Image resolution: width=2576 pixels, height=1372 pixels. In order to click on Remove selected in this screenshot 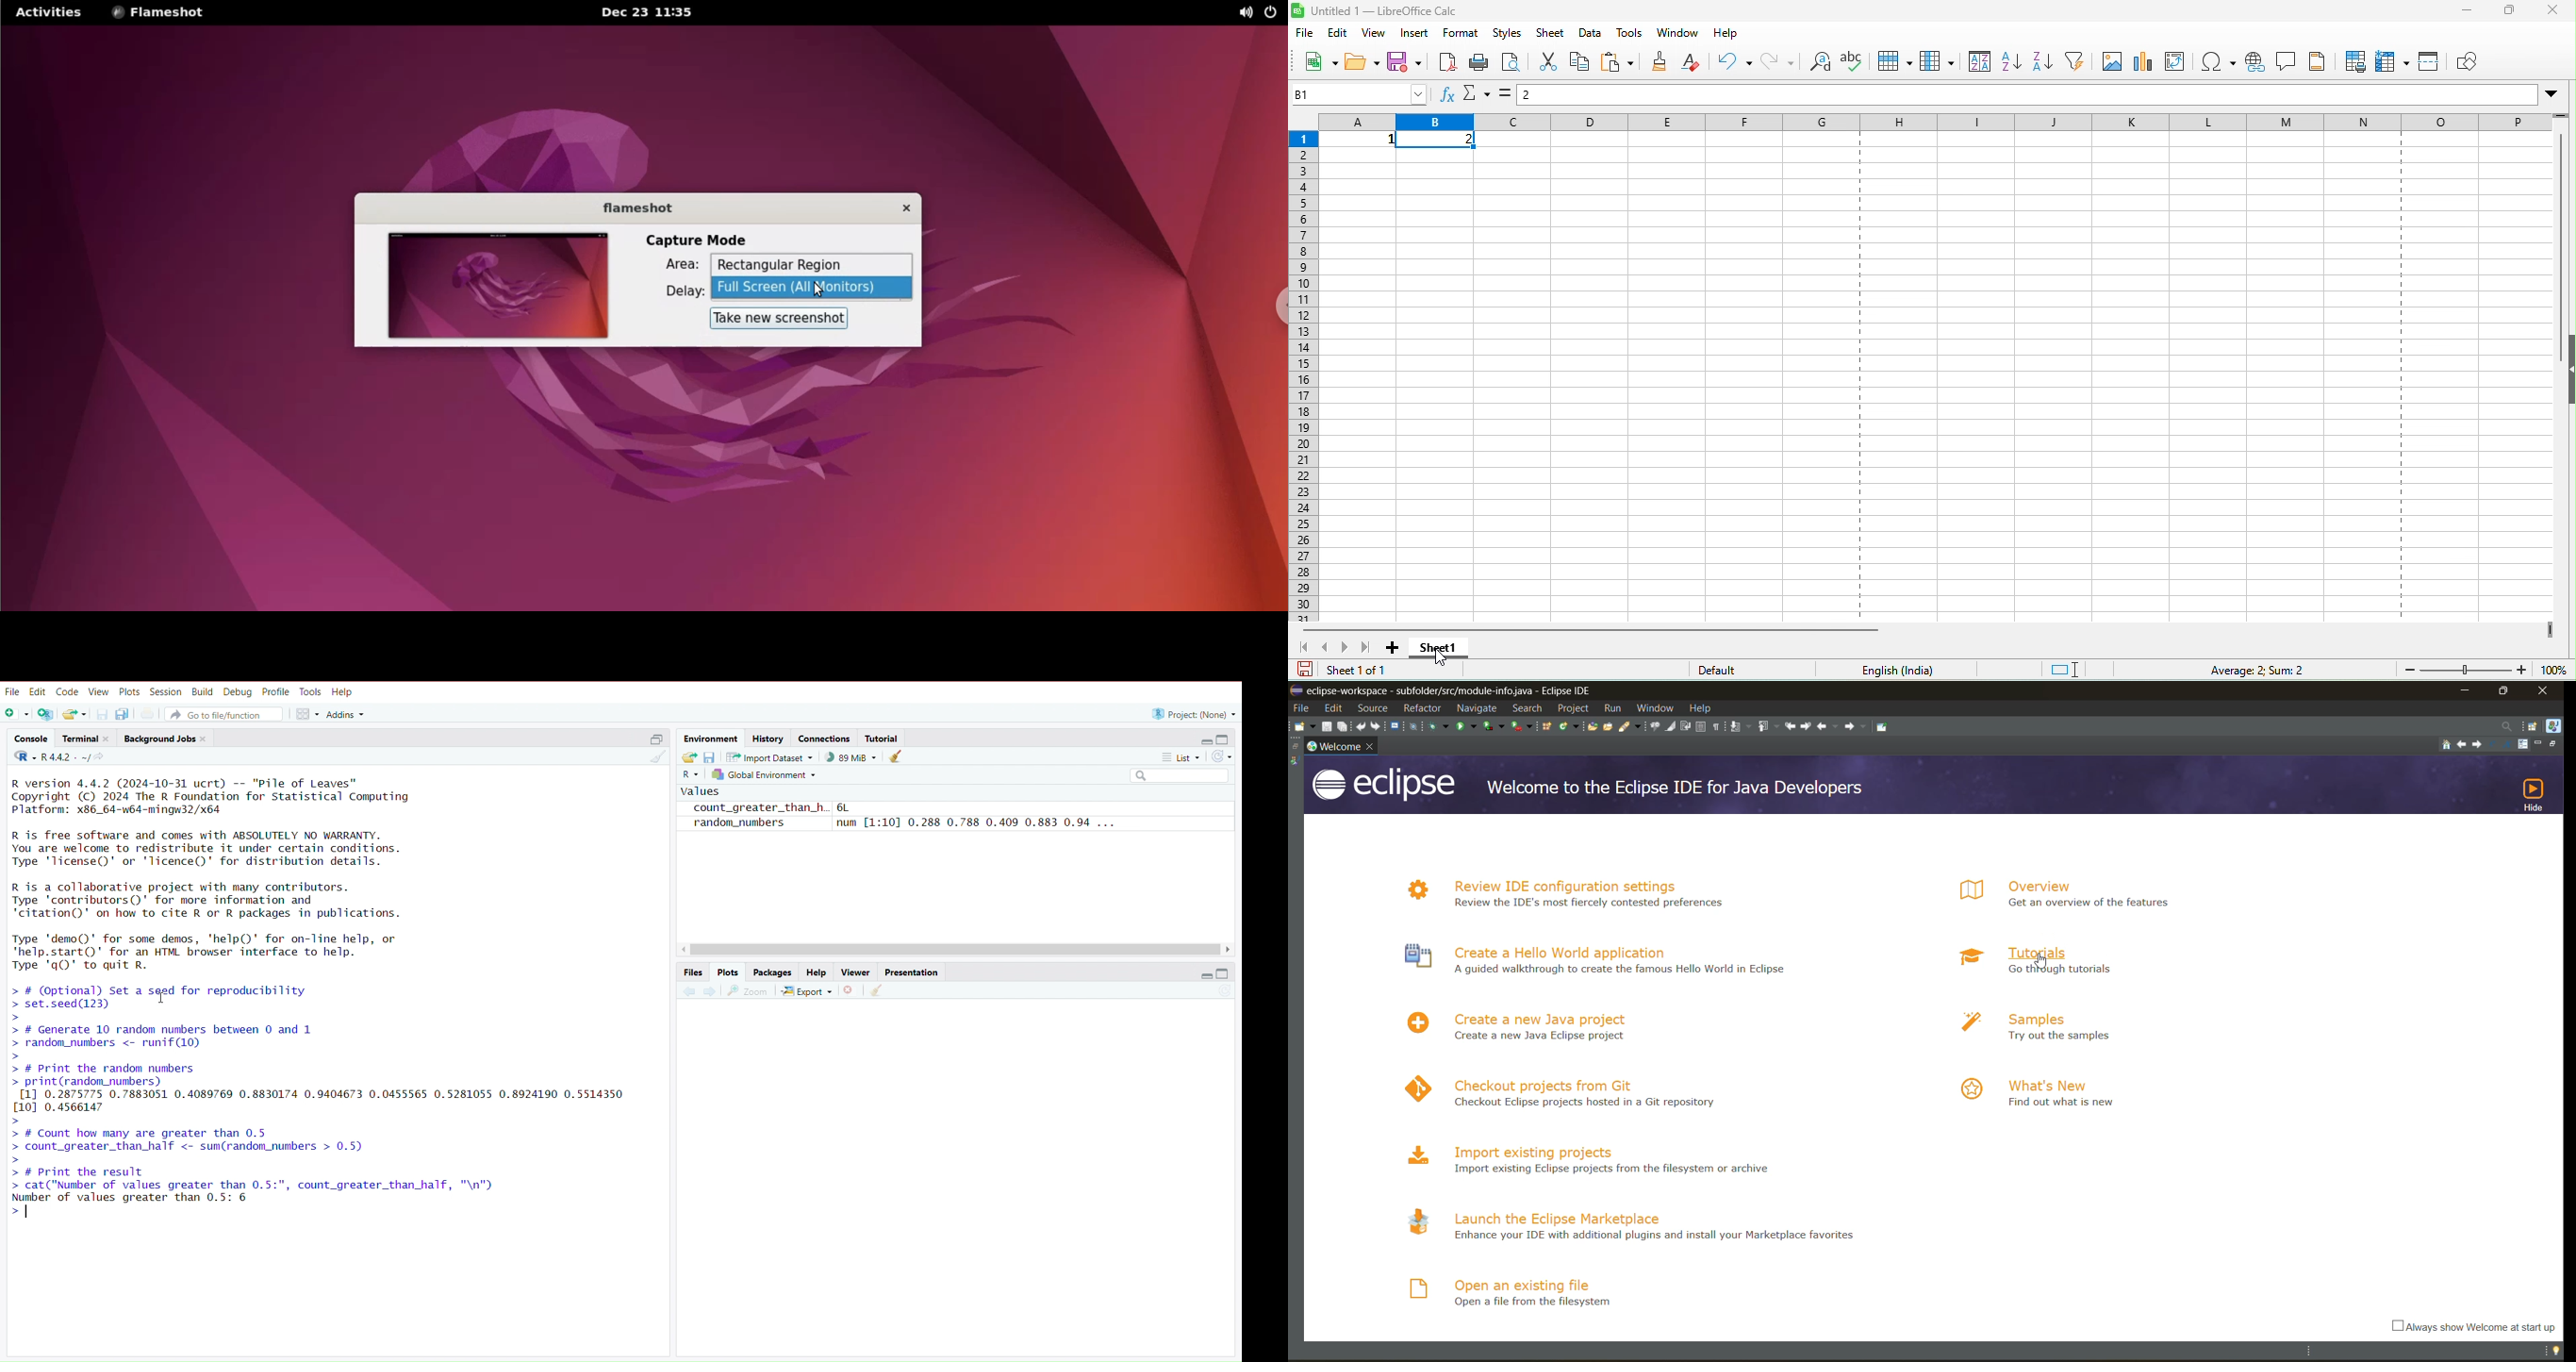, I will do `click(851, 992)`.